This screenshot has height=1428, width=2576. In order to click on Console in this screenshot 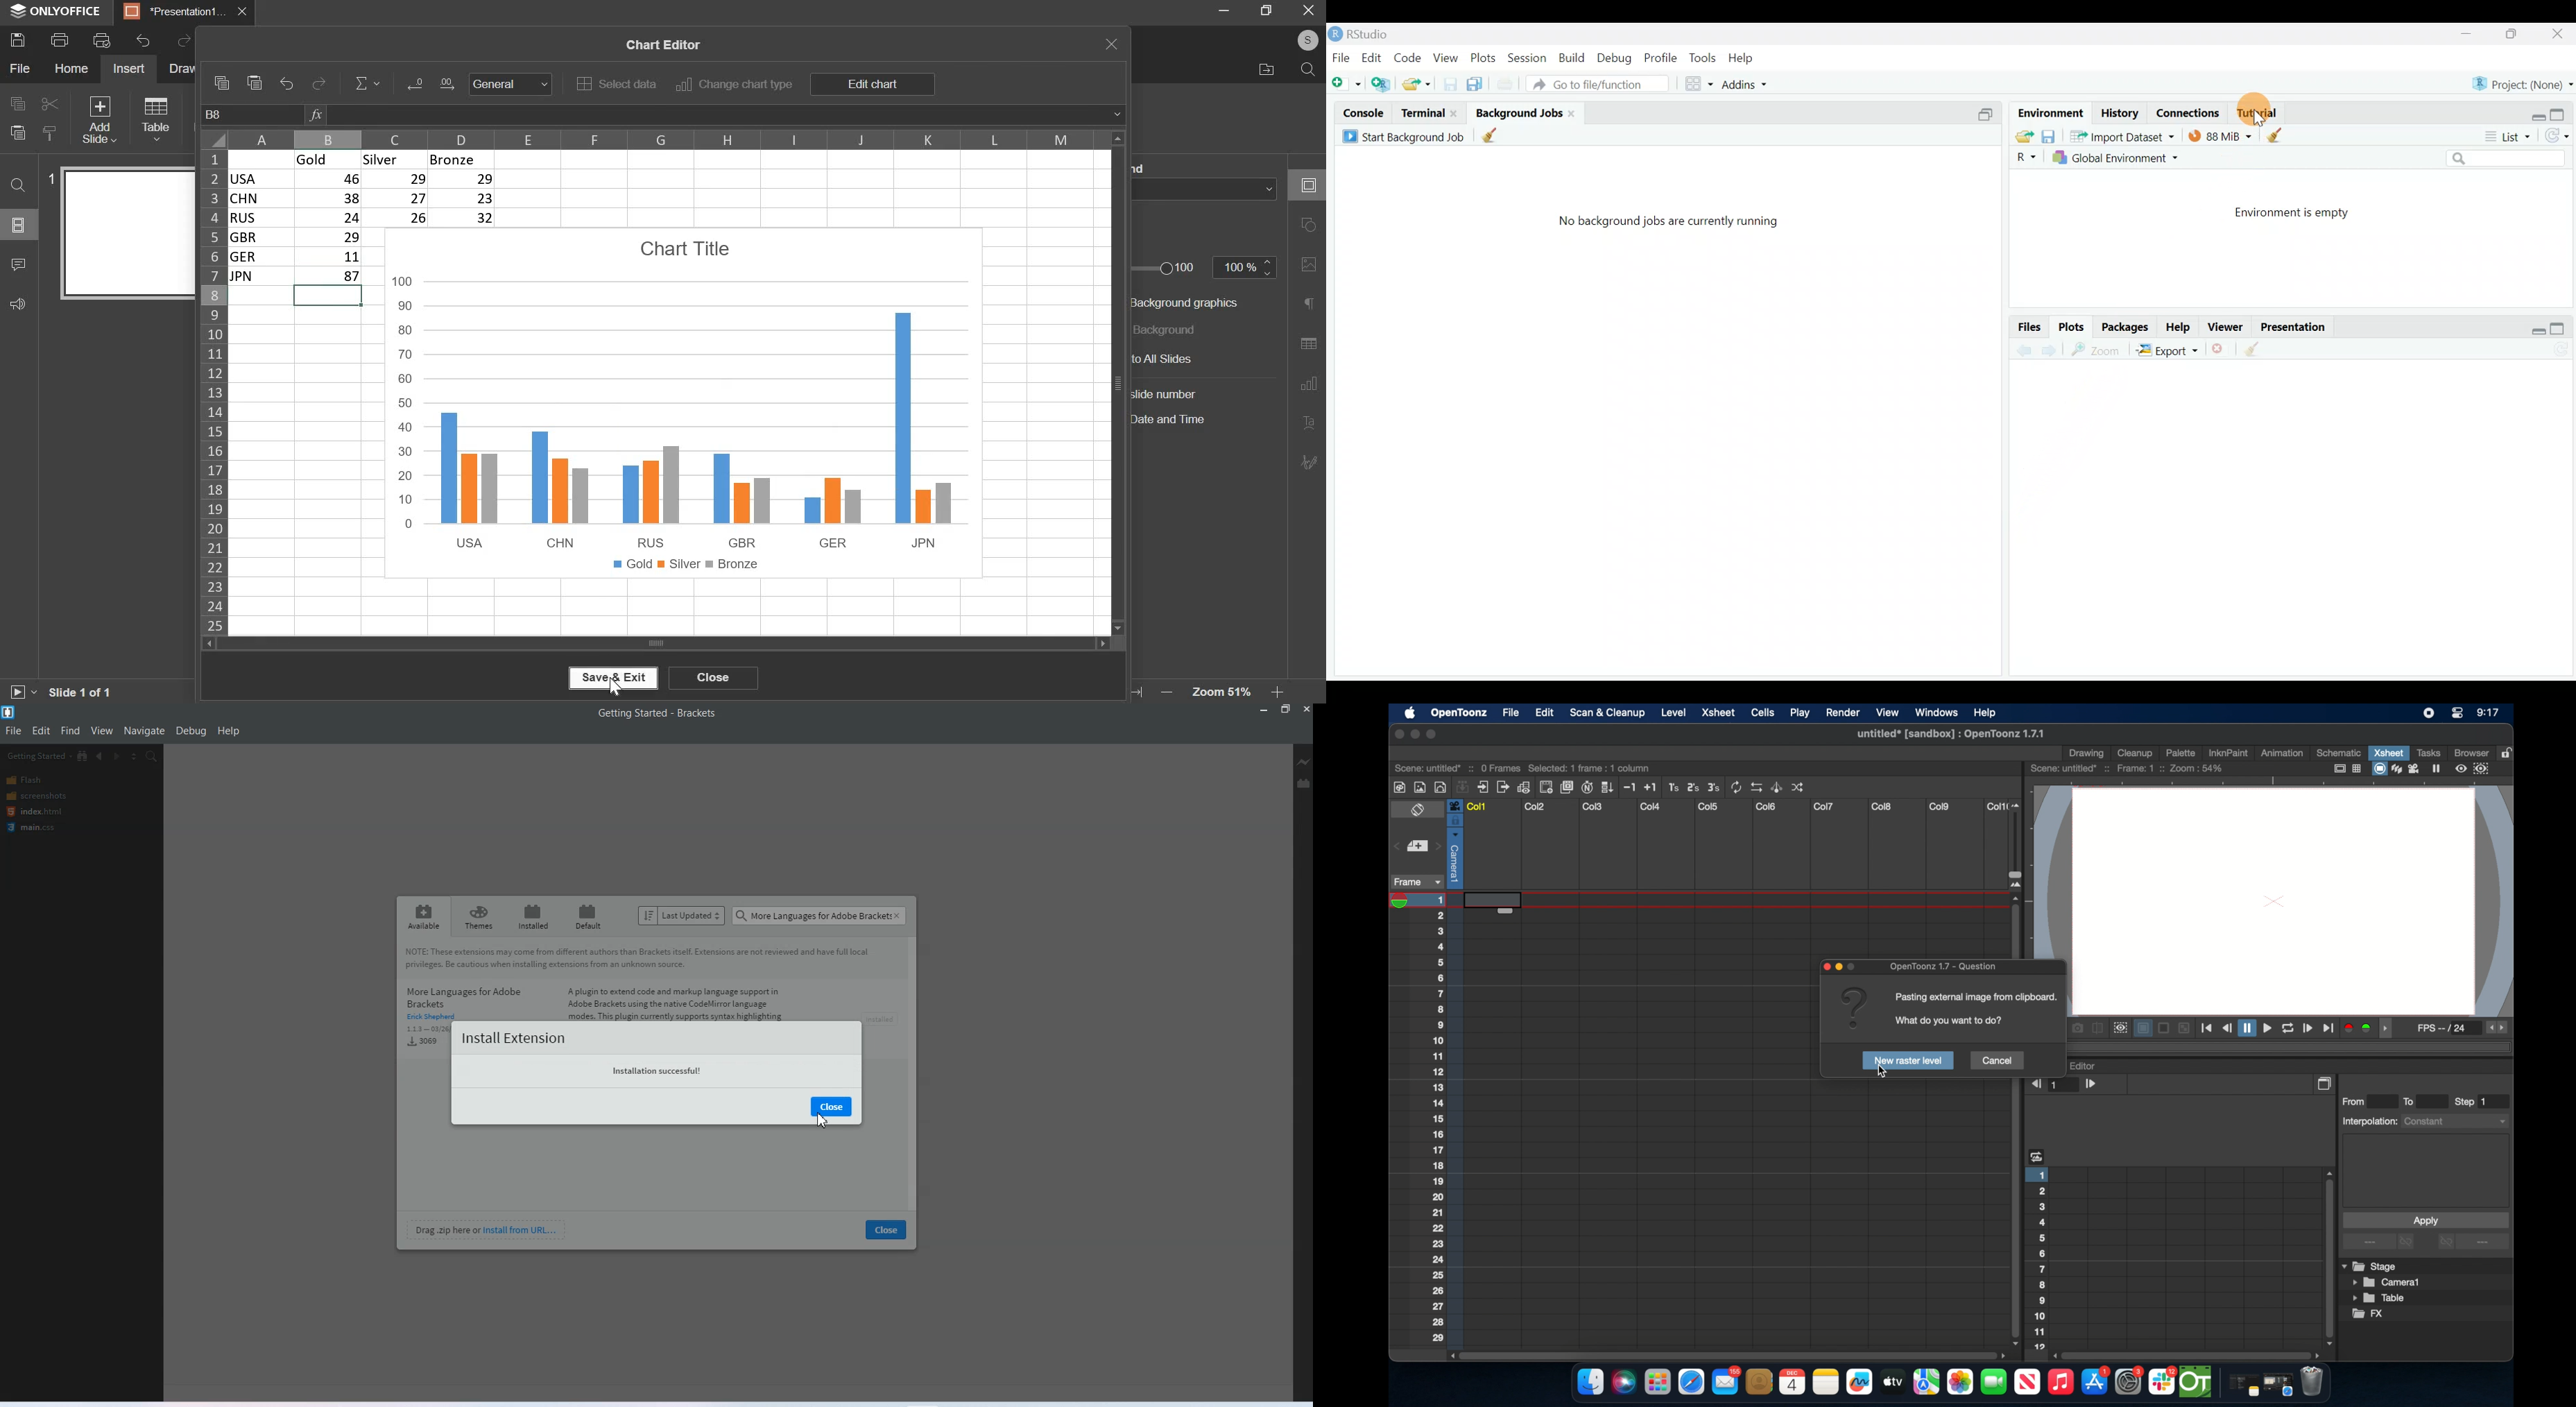, I will do `click(1365, 113)`.